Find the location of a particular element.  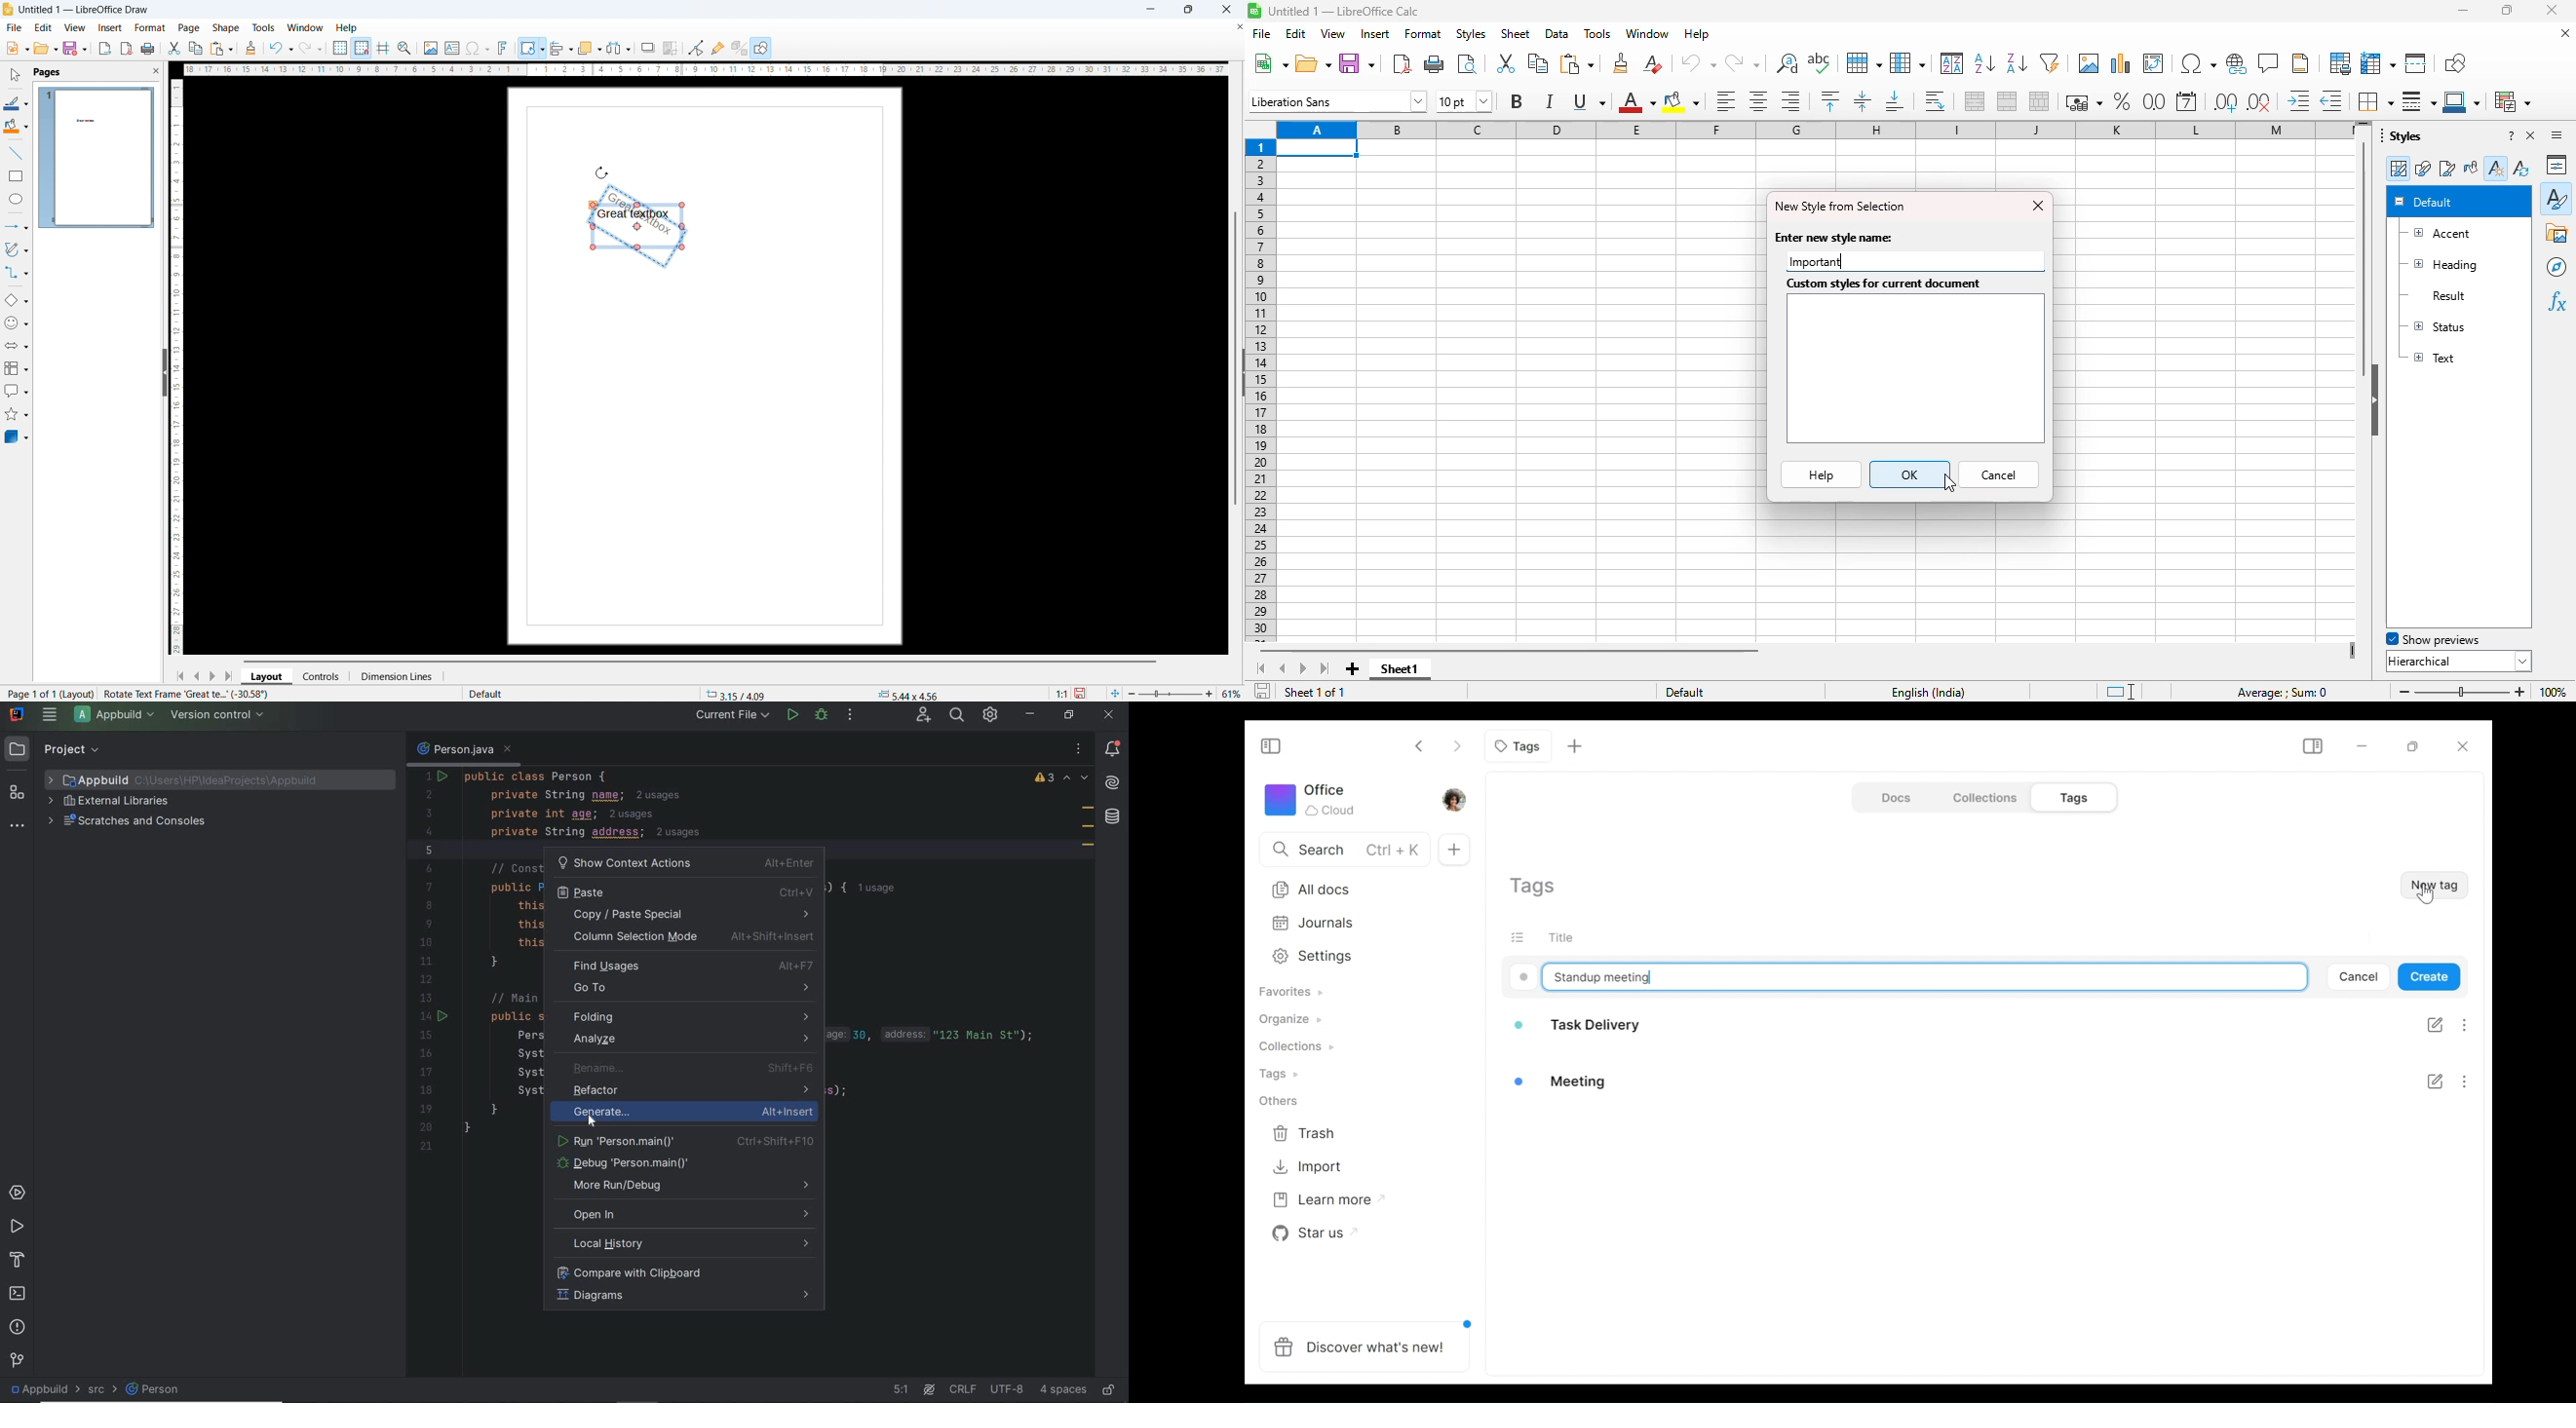

select is located at coordinates (16, 75).